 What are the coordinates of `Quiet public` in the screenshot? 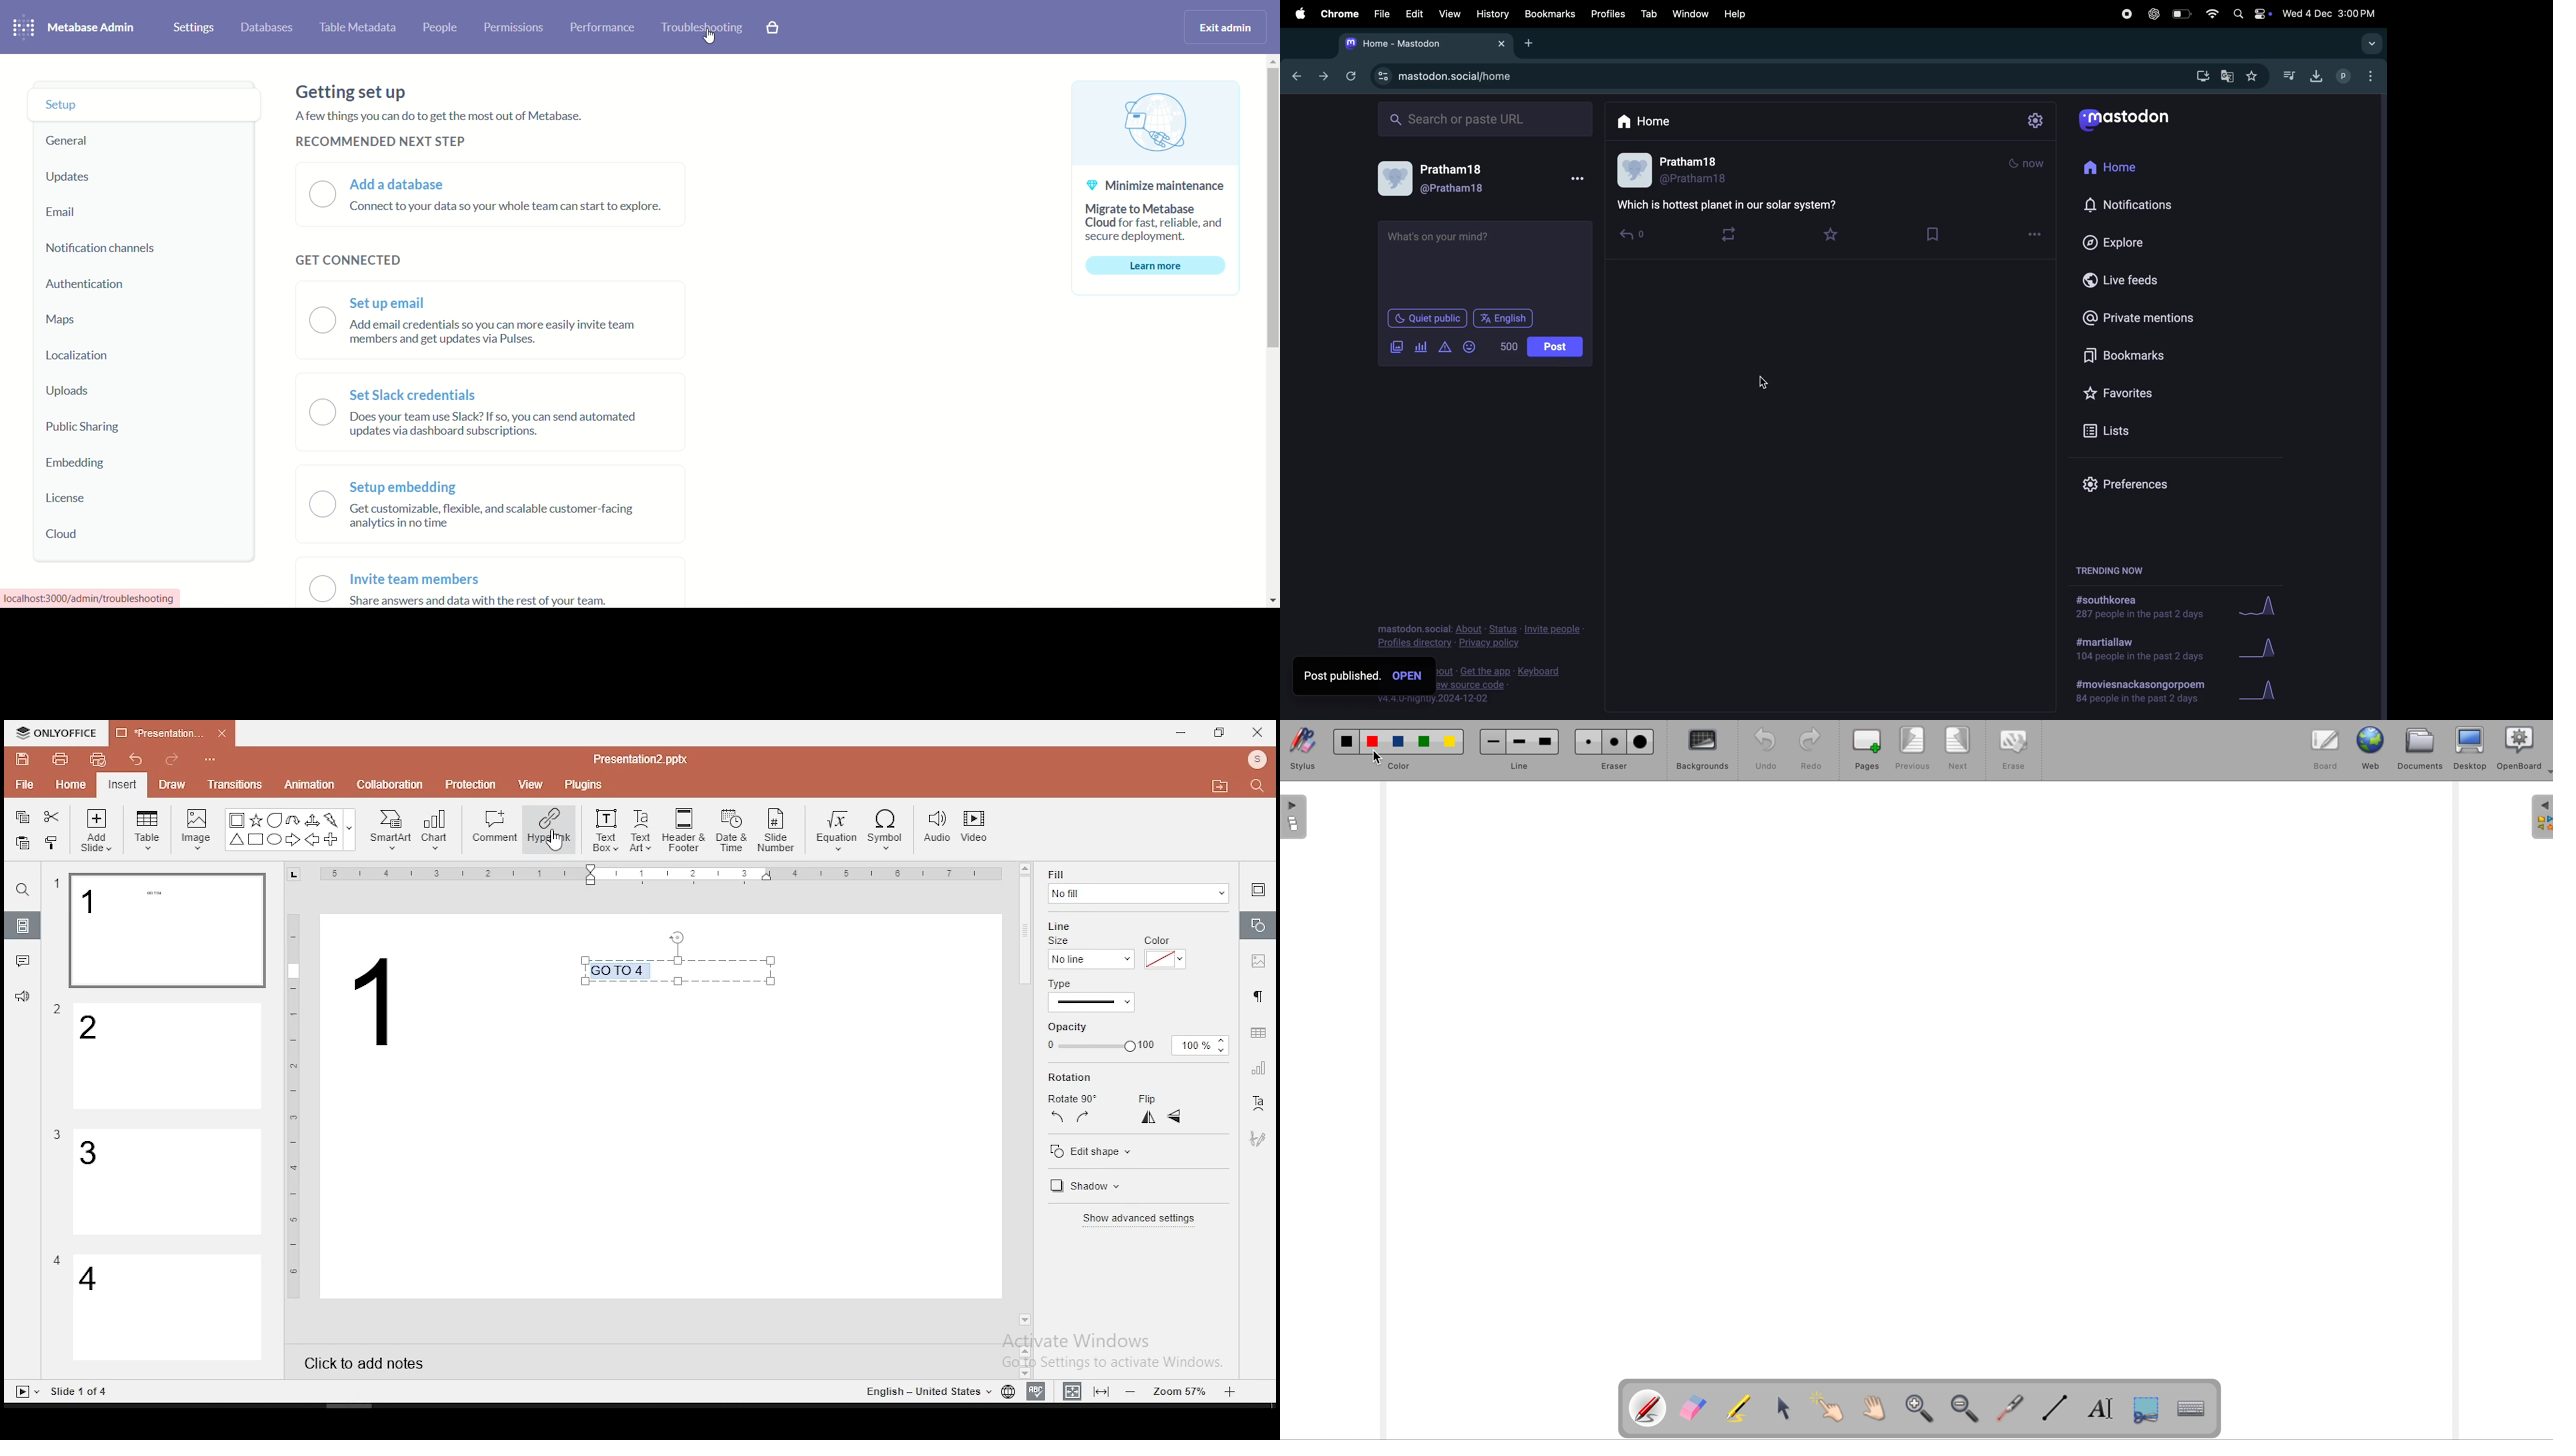 It's located at (1426, 318).